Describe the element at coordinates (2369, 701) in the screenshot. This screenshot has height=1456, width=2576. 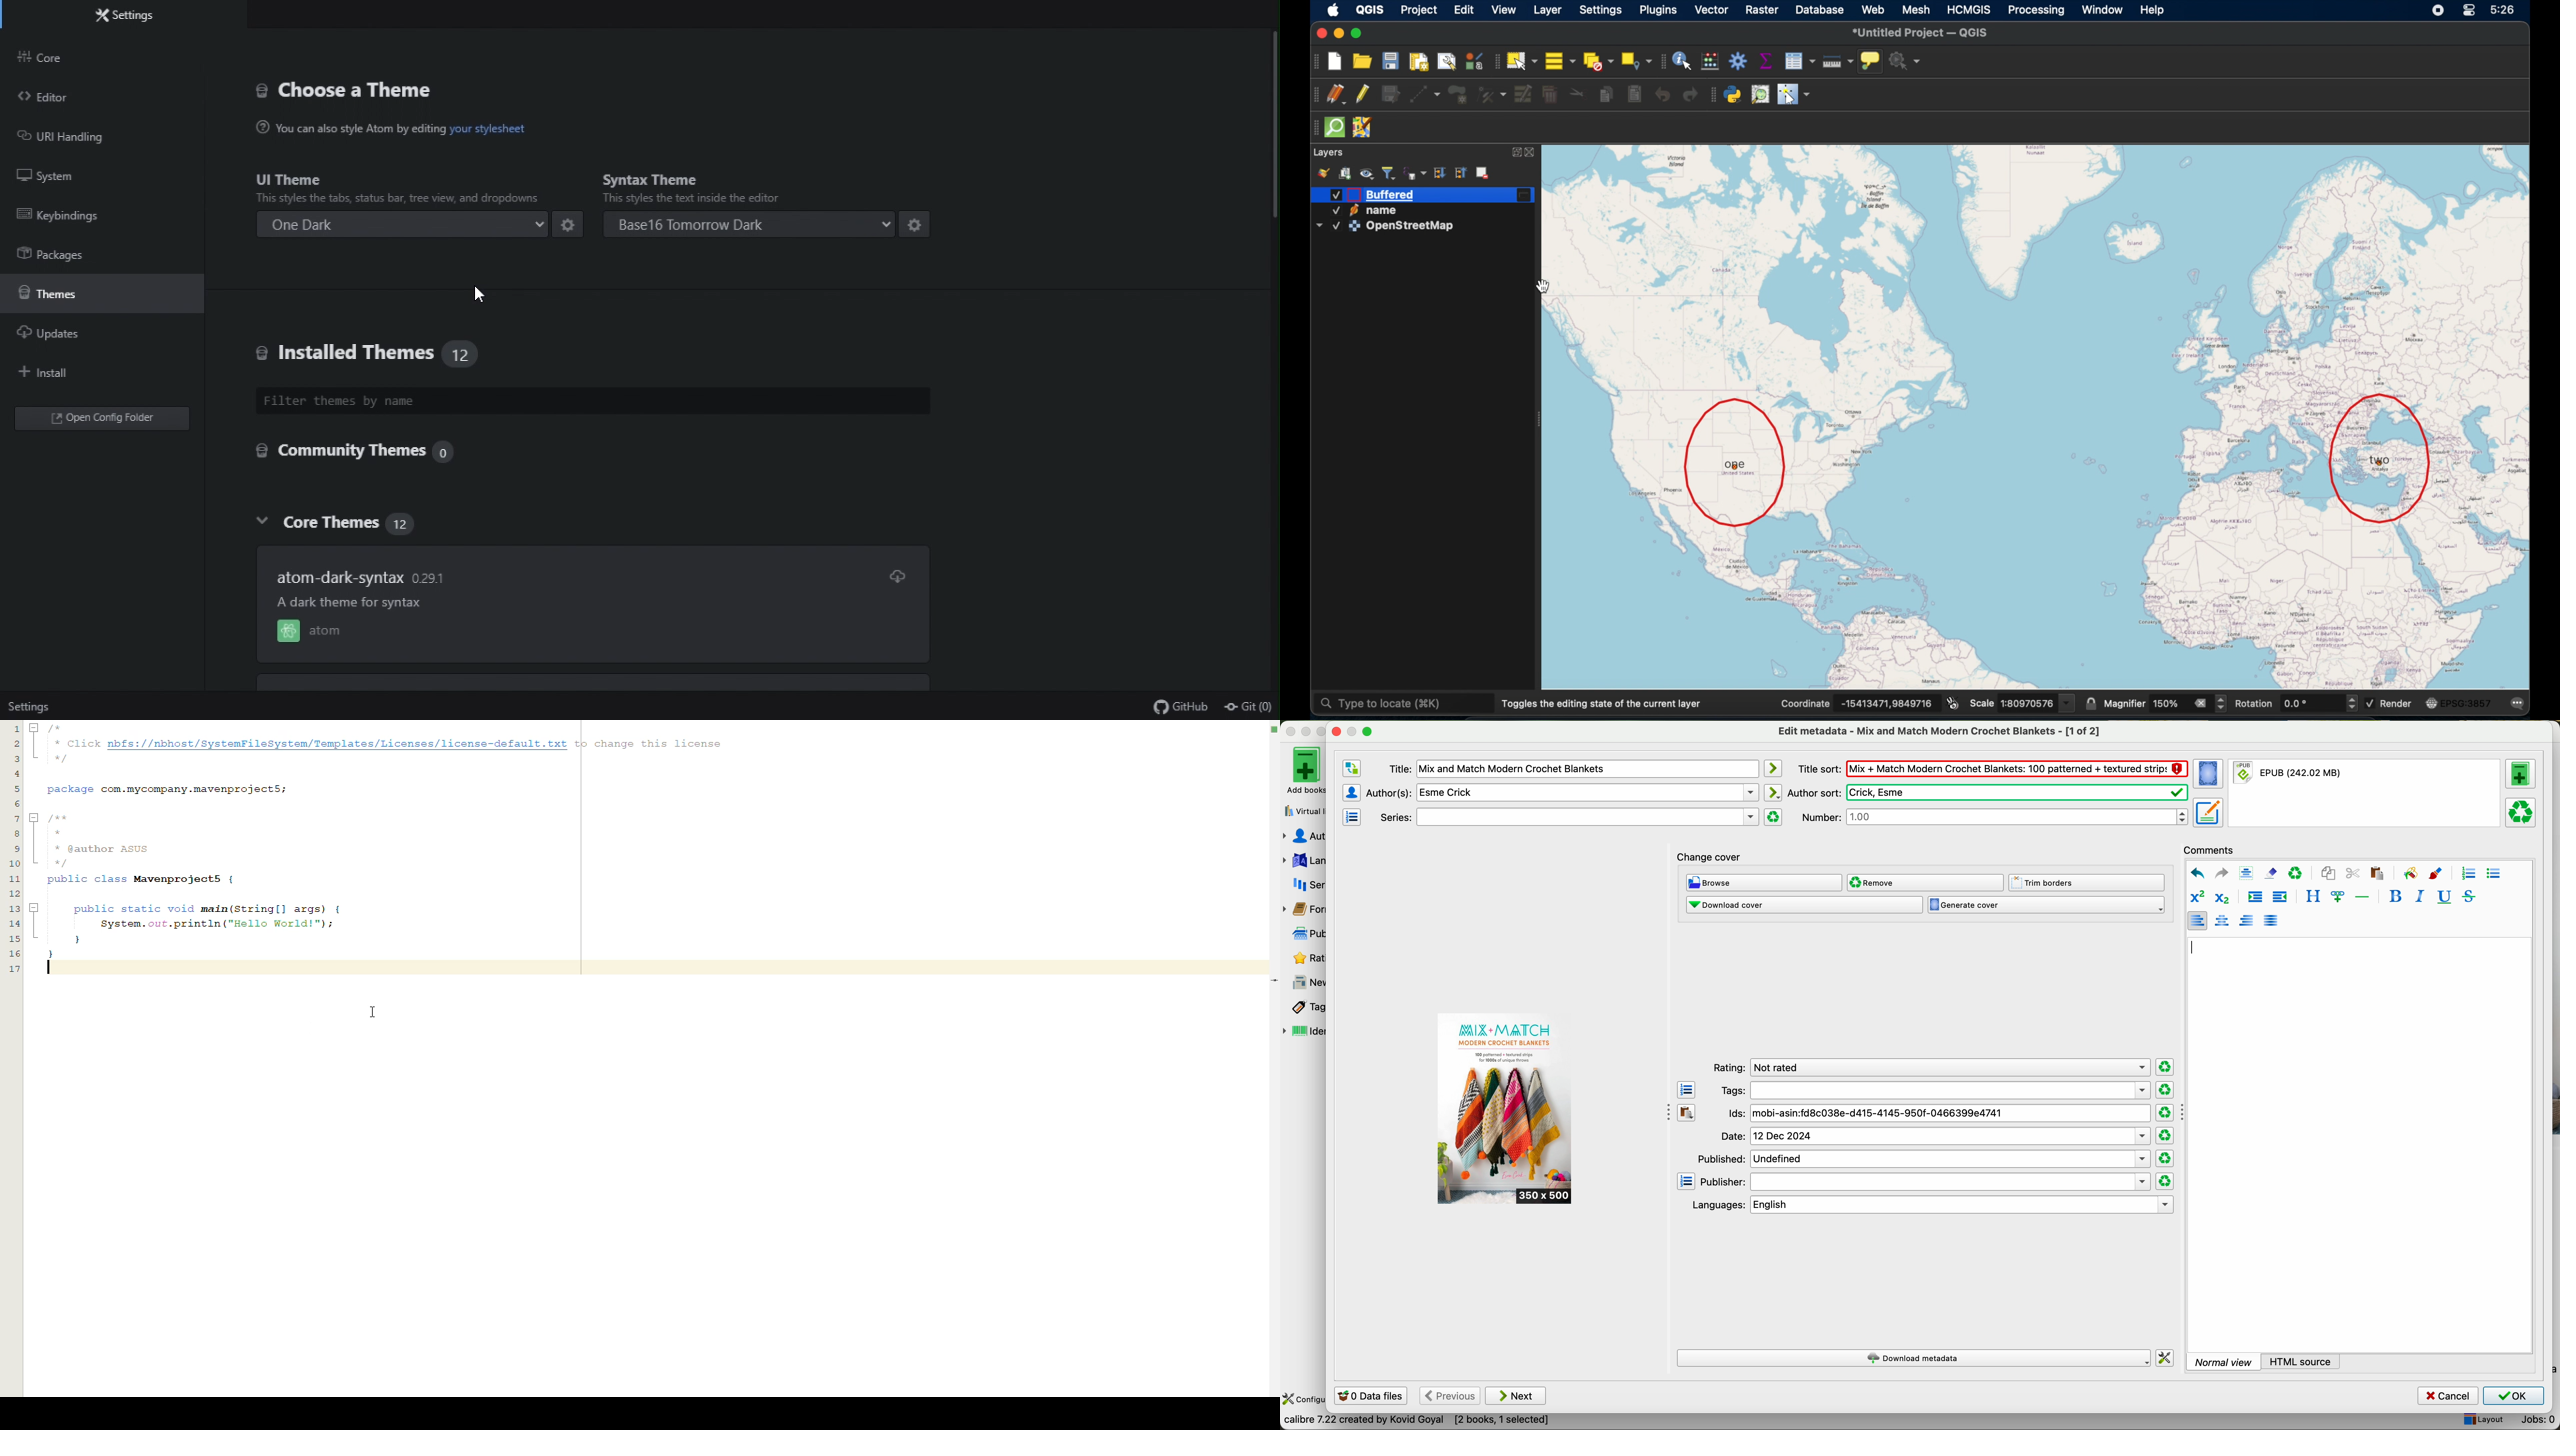
I see `checked checkbox` at that location.